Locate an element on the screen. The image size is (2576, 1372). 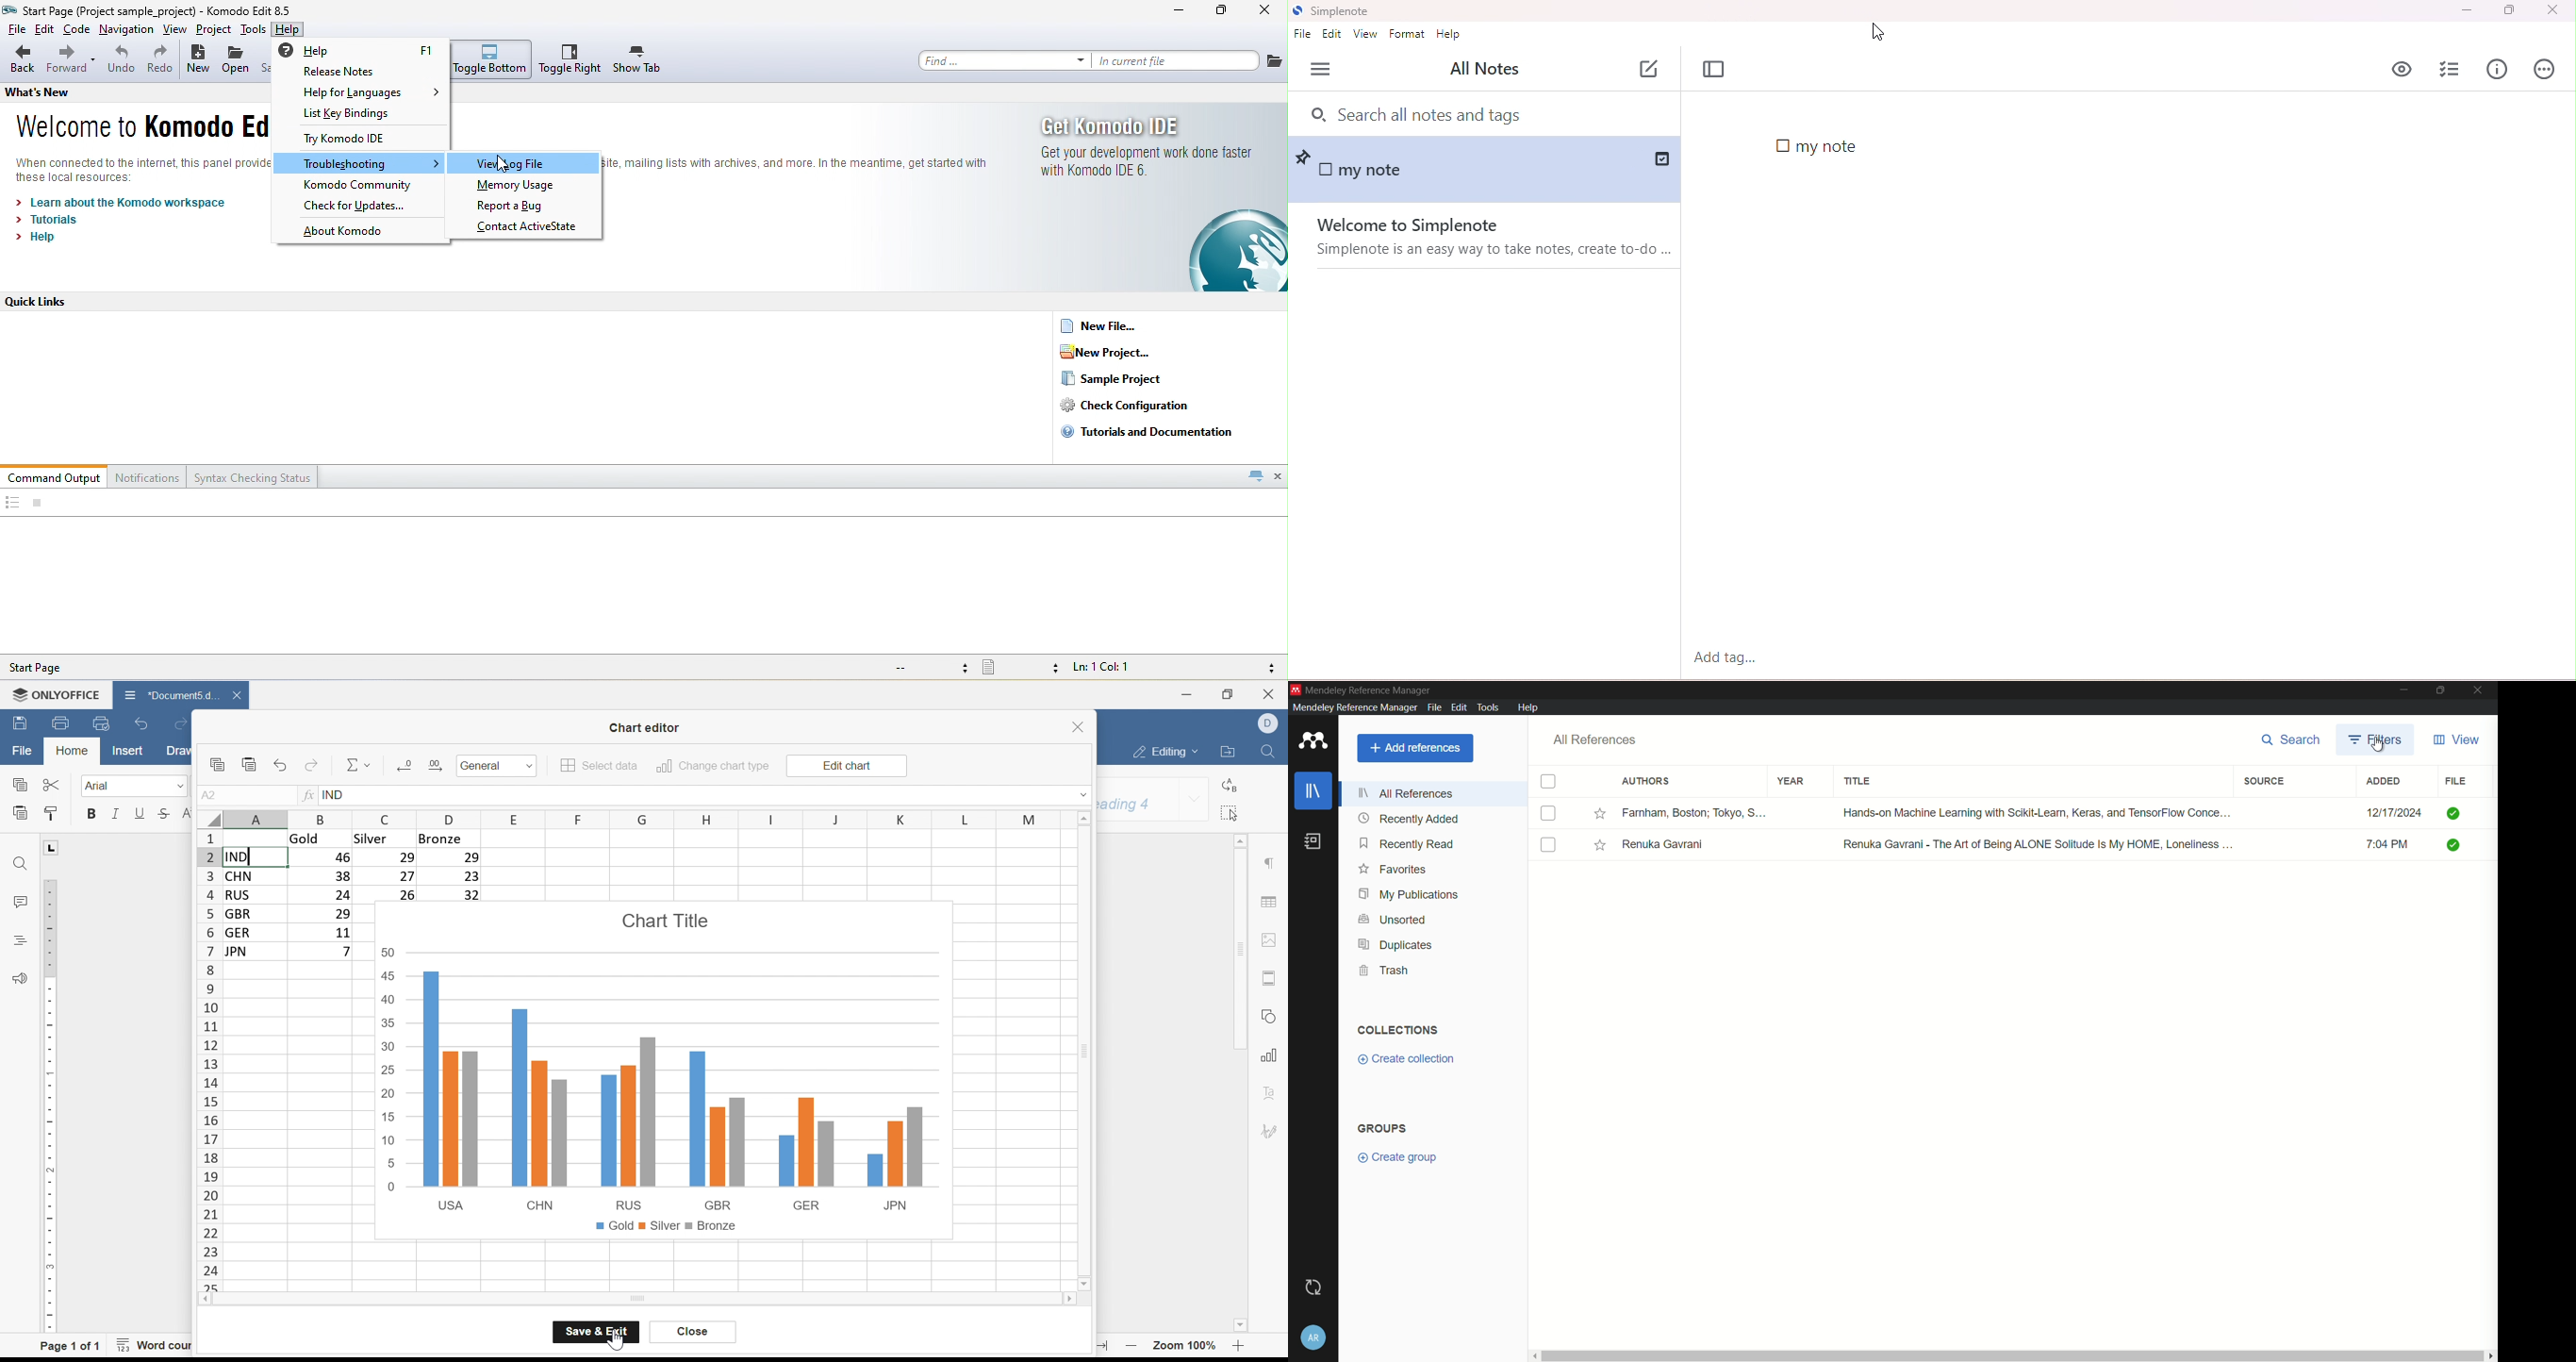
copy is located at coordinates (217, 764).